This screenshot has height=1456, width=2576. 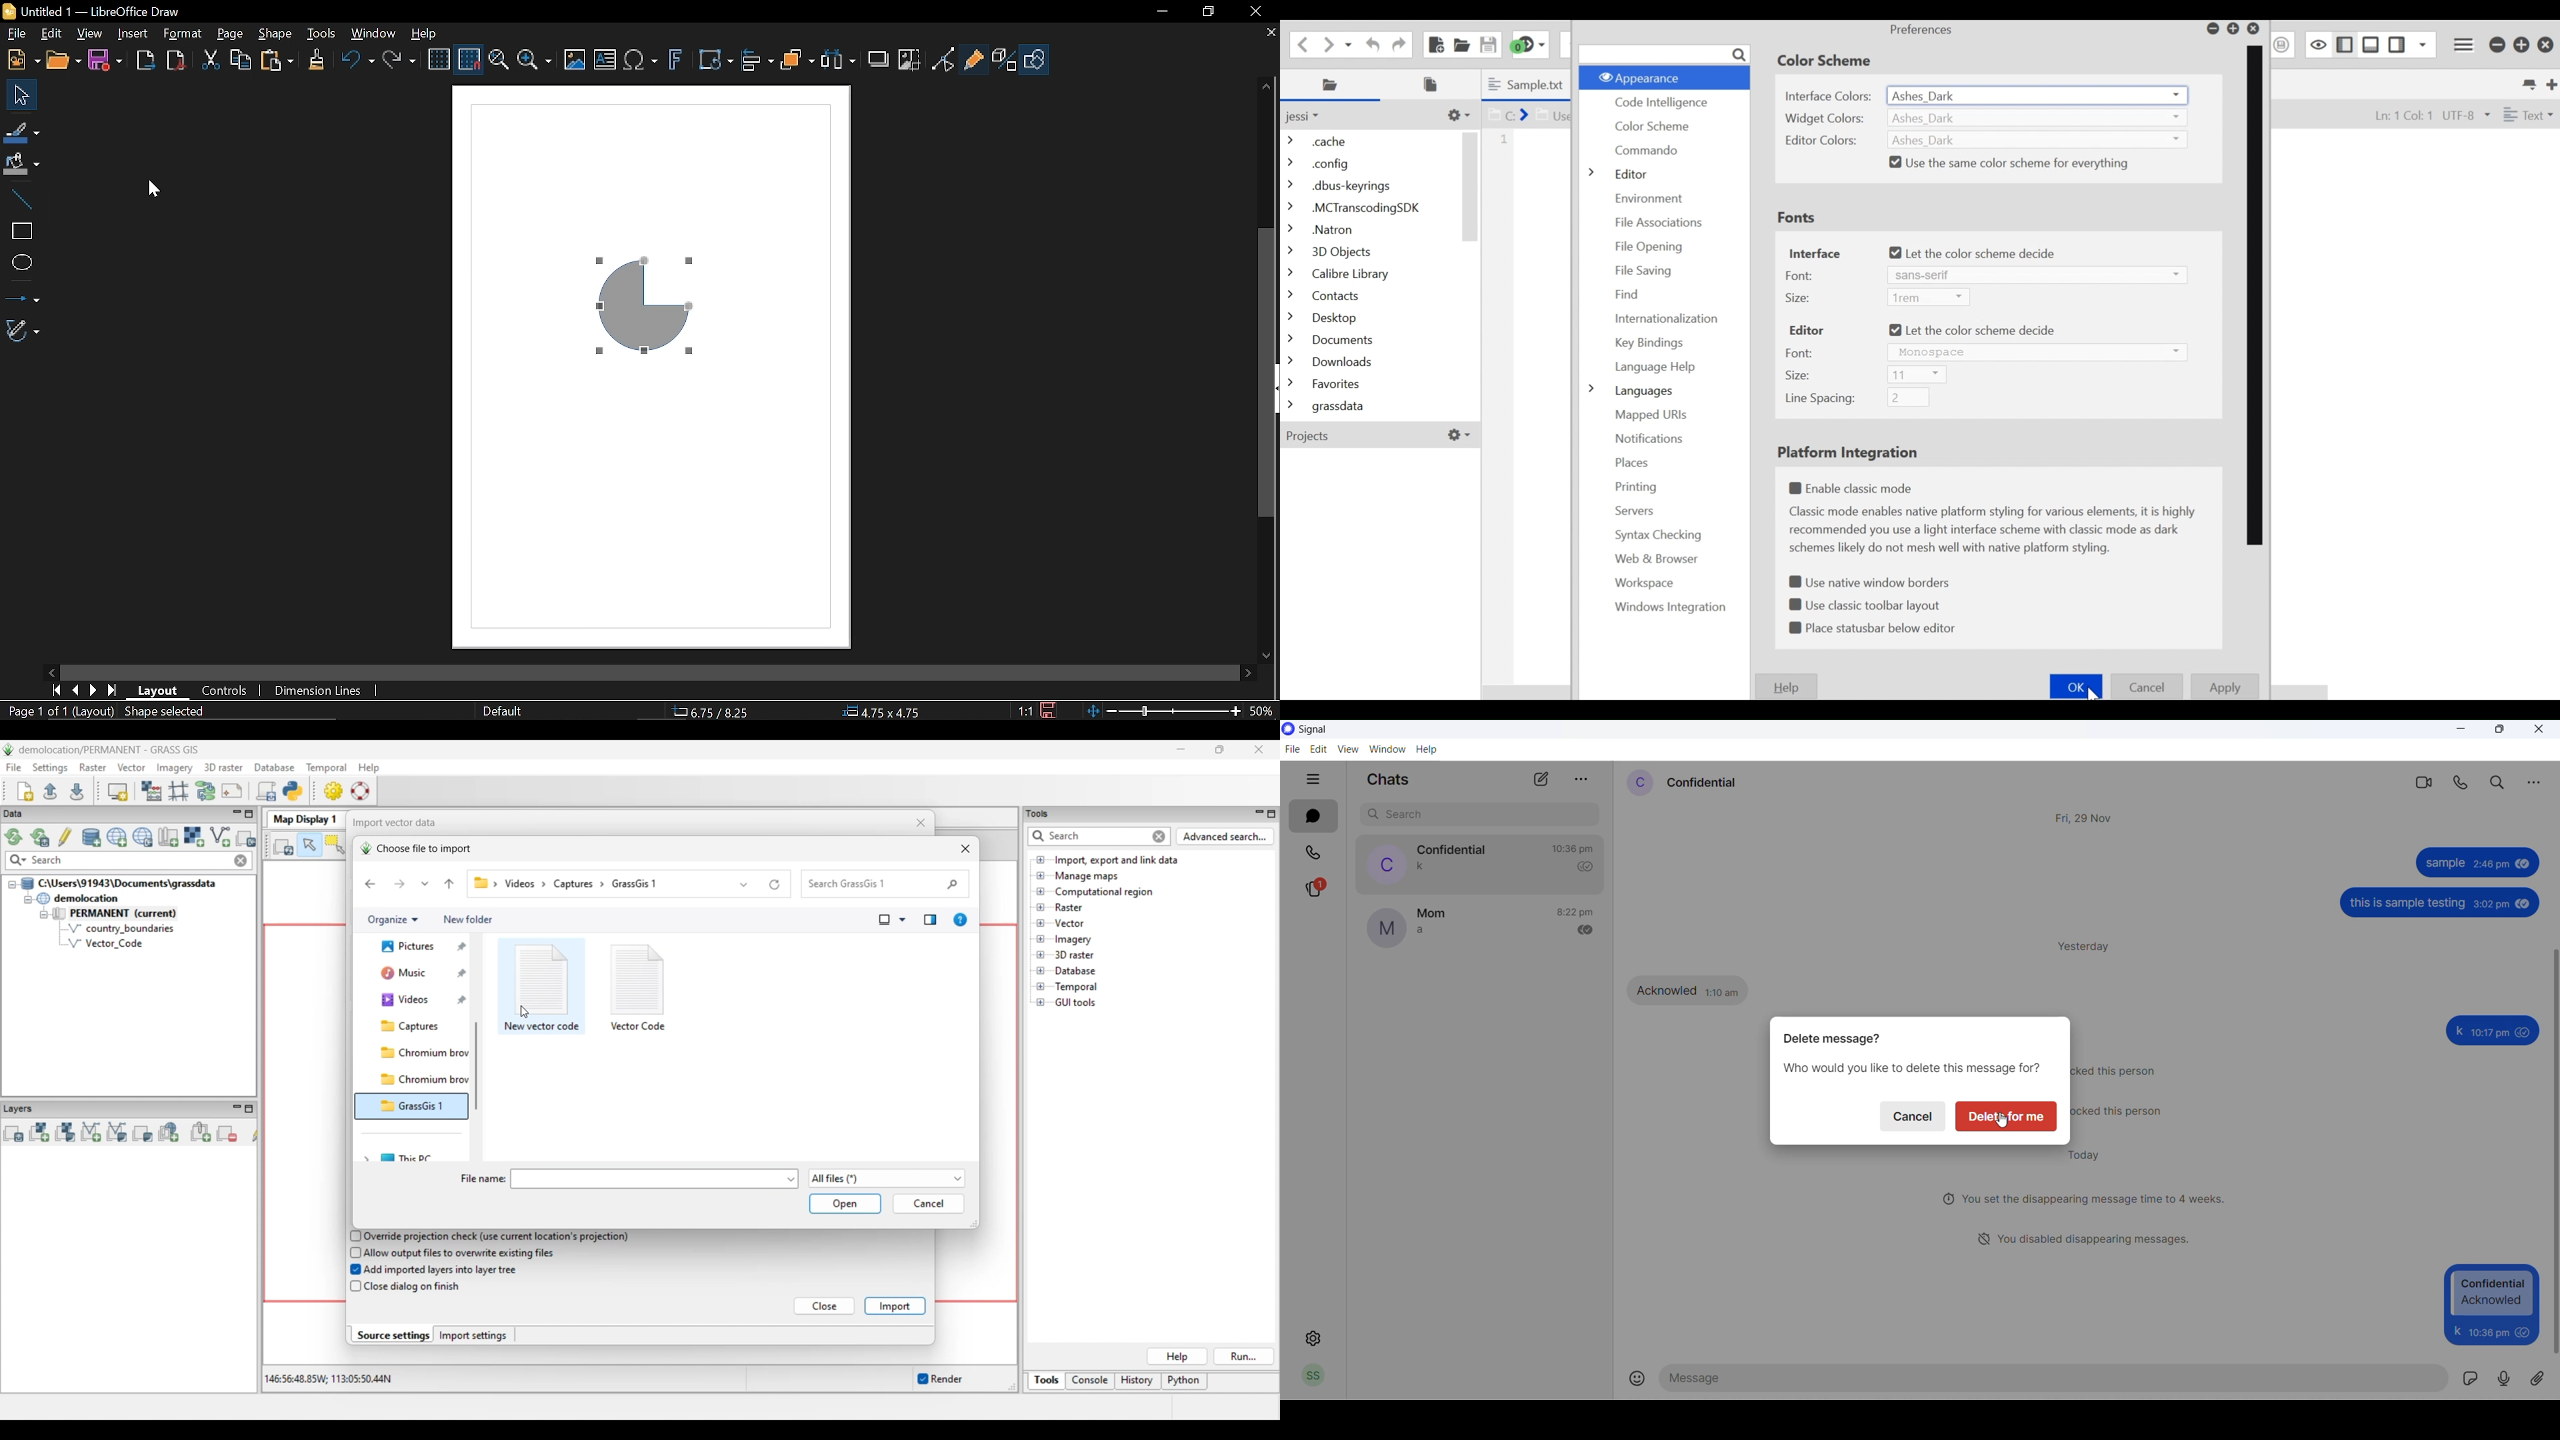 What do you see at coordinates (1292, 749) in the screenshot?
I see `file` at bounding box center [1292, 749].